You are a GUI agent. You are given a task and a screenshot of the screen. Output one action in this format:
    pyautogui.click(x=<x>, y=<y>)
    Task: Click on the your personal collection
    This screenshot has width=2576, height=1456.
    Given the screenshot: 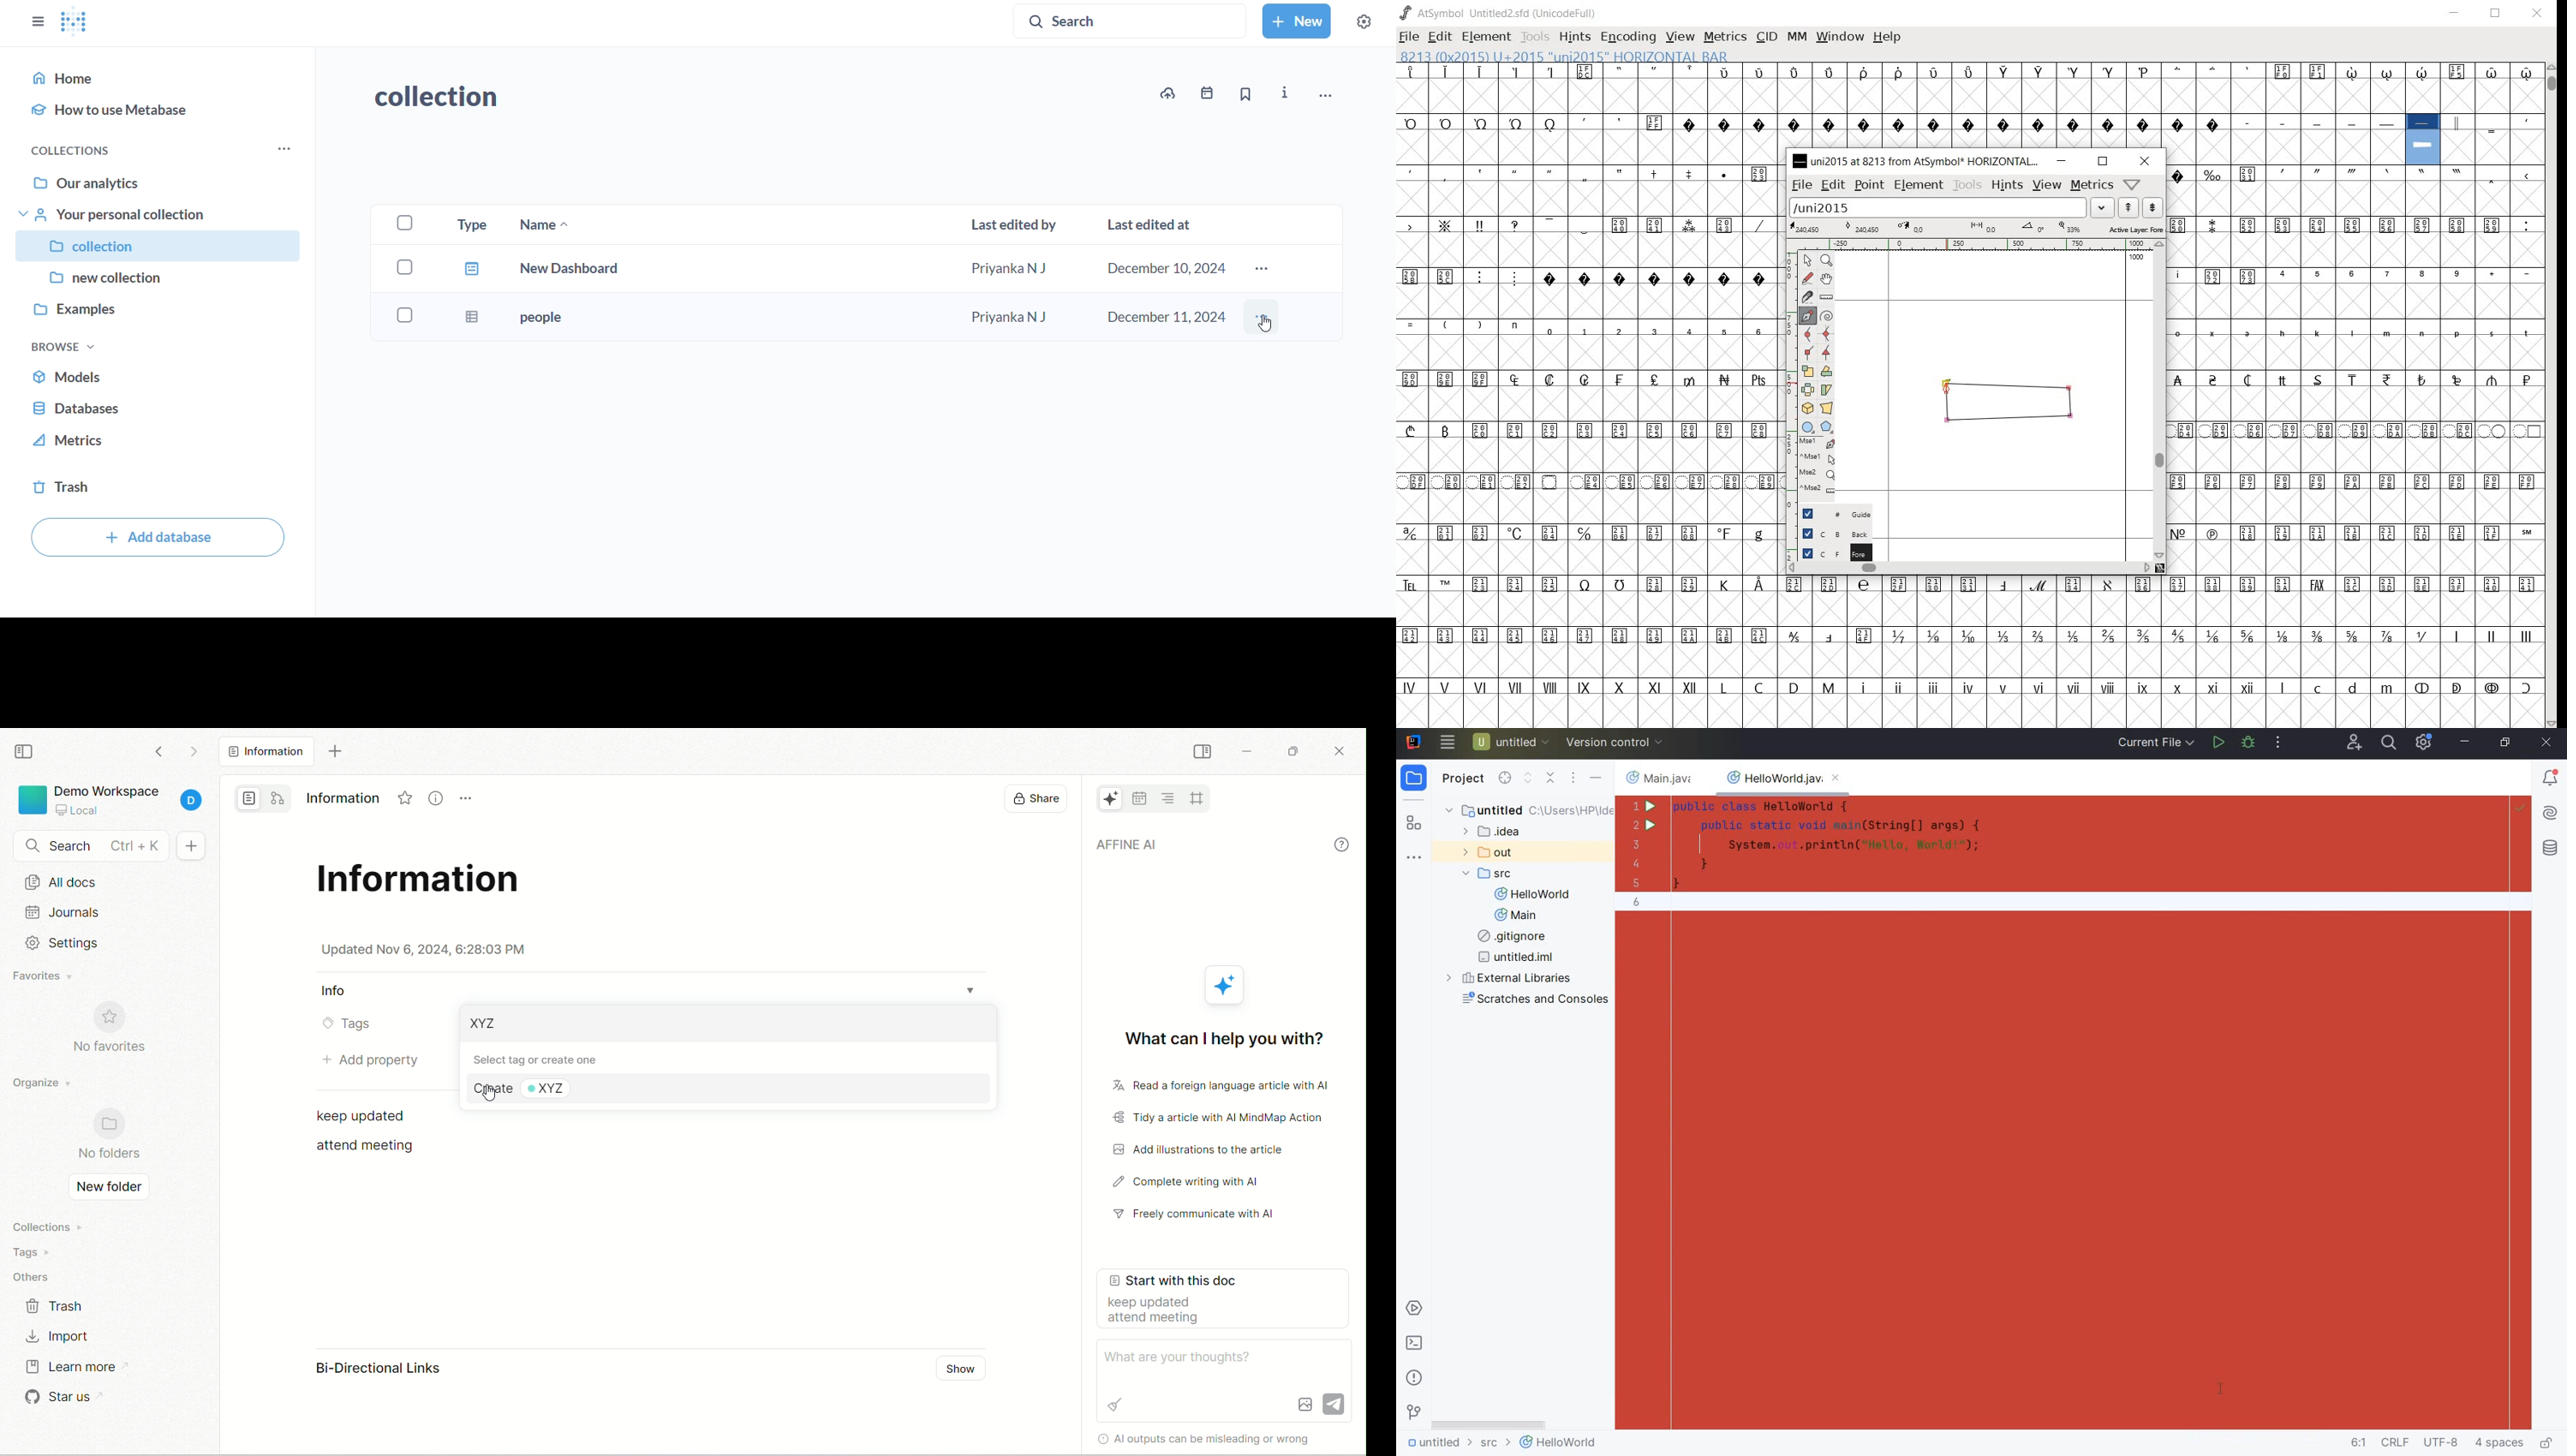 What is the action you would take?
    pyautogui.click(x=160, y=215)
    